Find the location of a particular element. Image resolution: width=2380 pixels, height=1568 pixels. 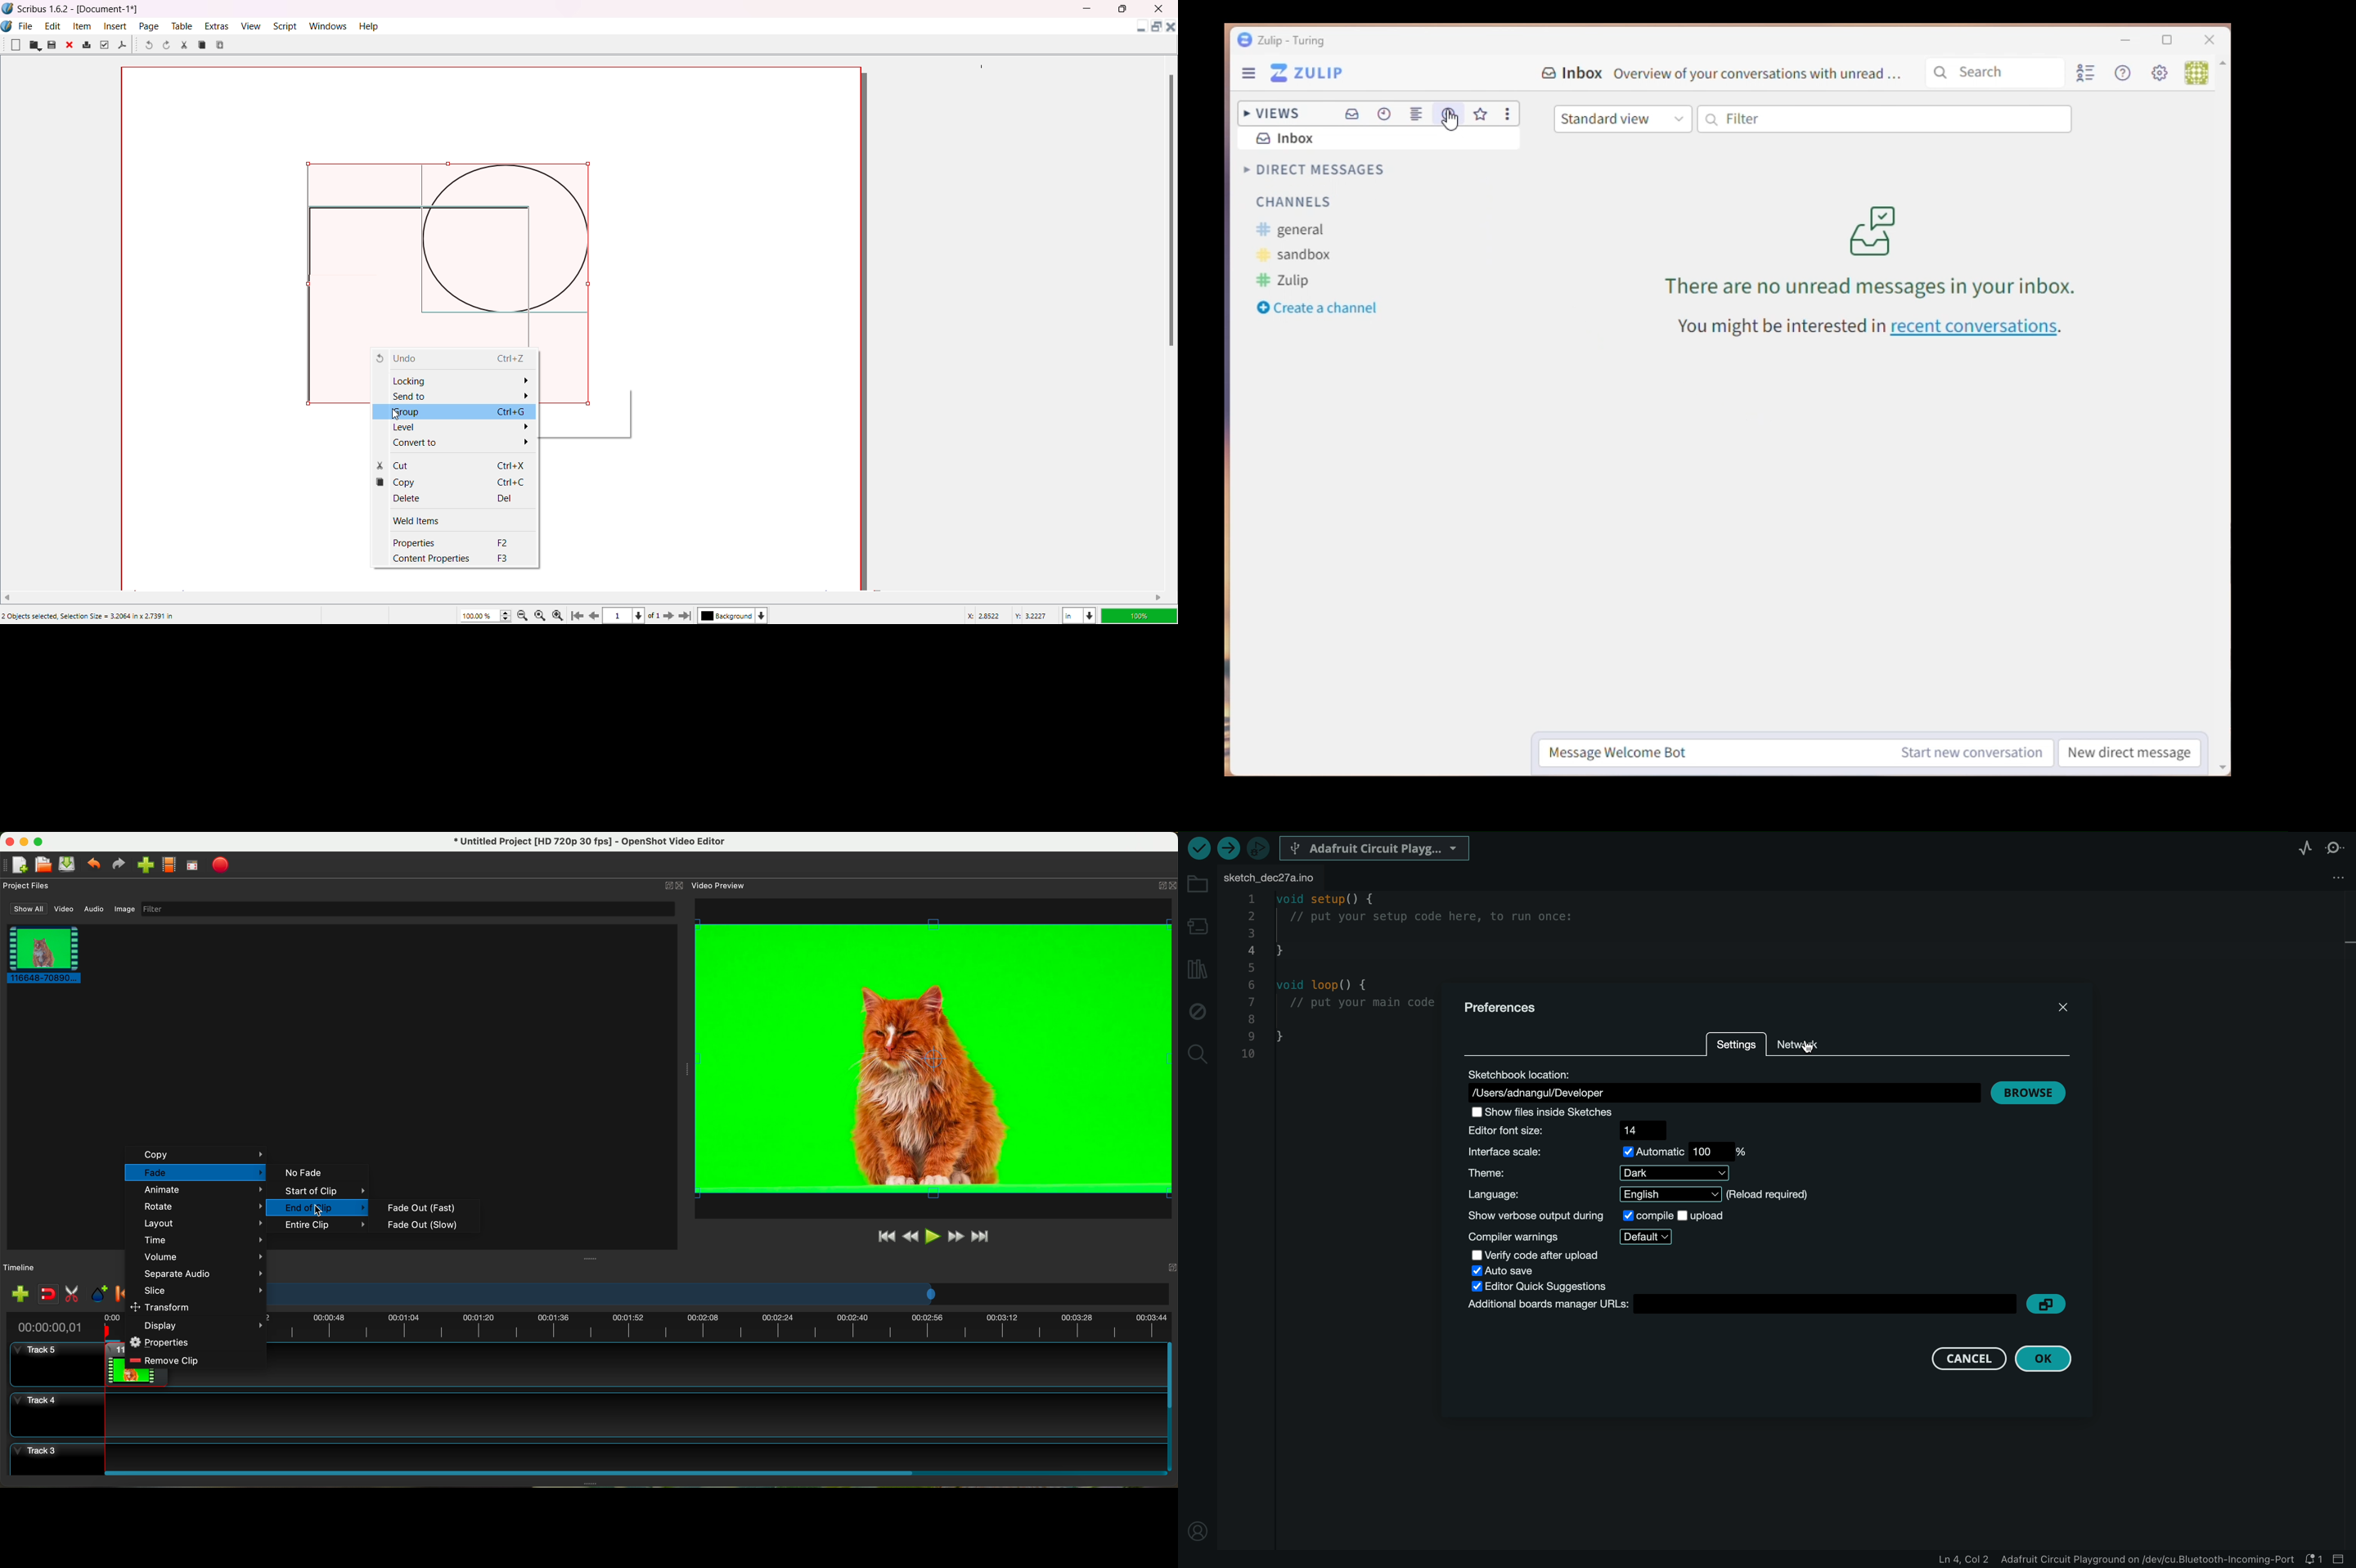

Redo is located at coordinates (169, 47).